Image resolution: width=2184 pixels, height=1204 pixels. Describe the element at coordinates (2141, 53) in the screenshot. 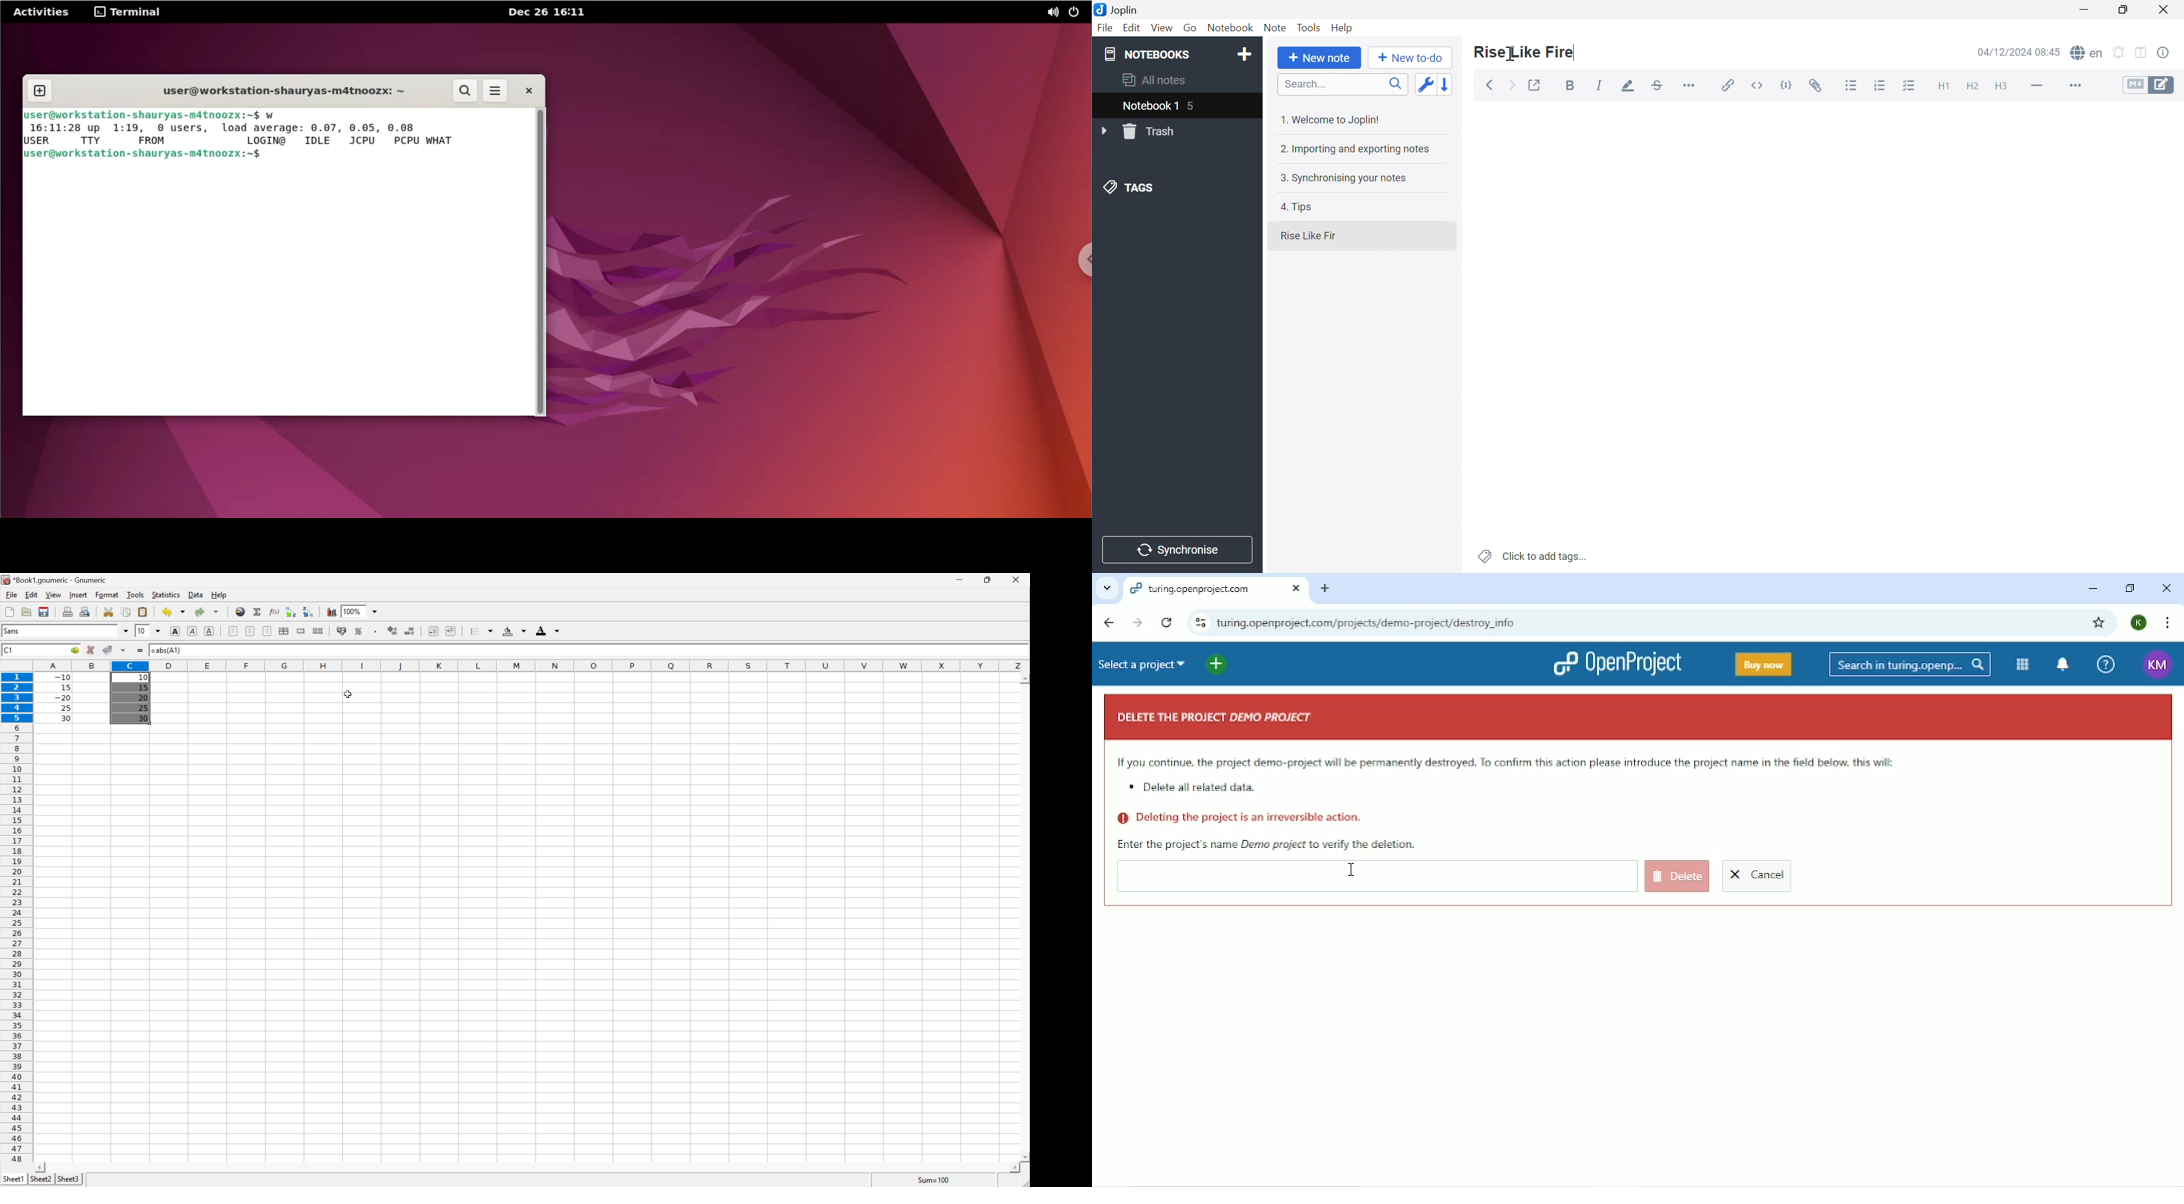

I see `Toggle editors layout` at that location.